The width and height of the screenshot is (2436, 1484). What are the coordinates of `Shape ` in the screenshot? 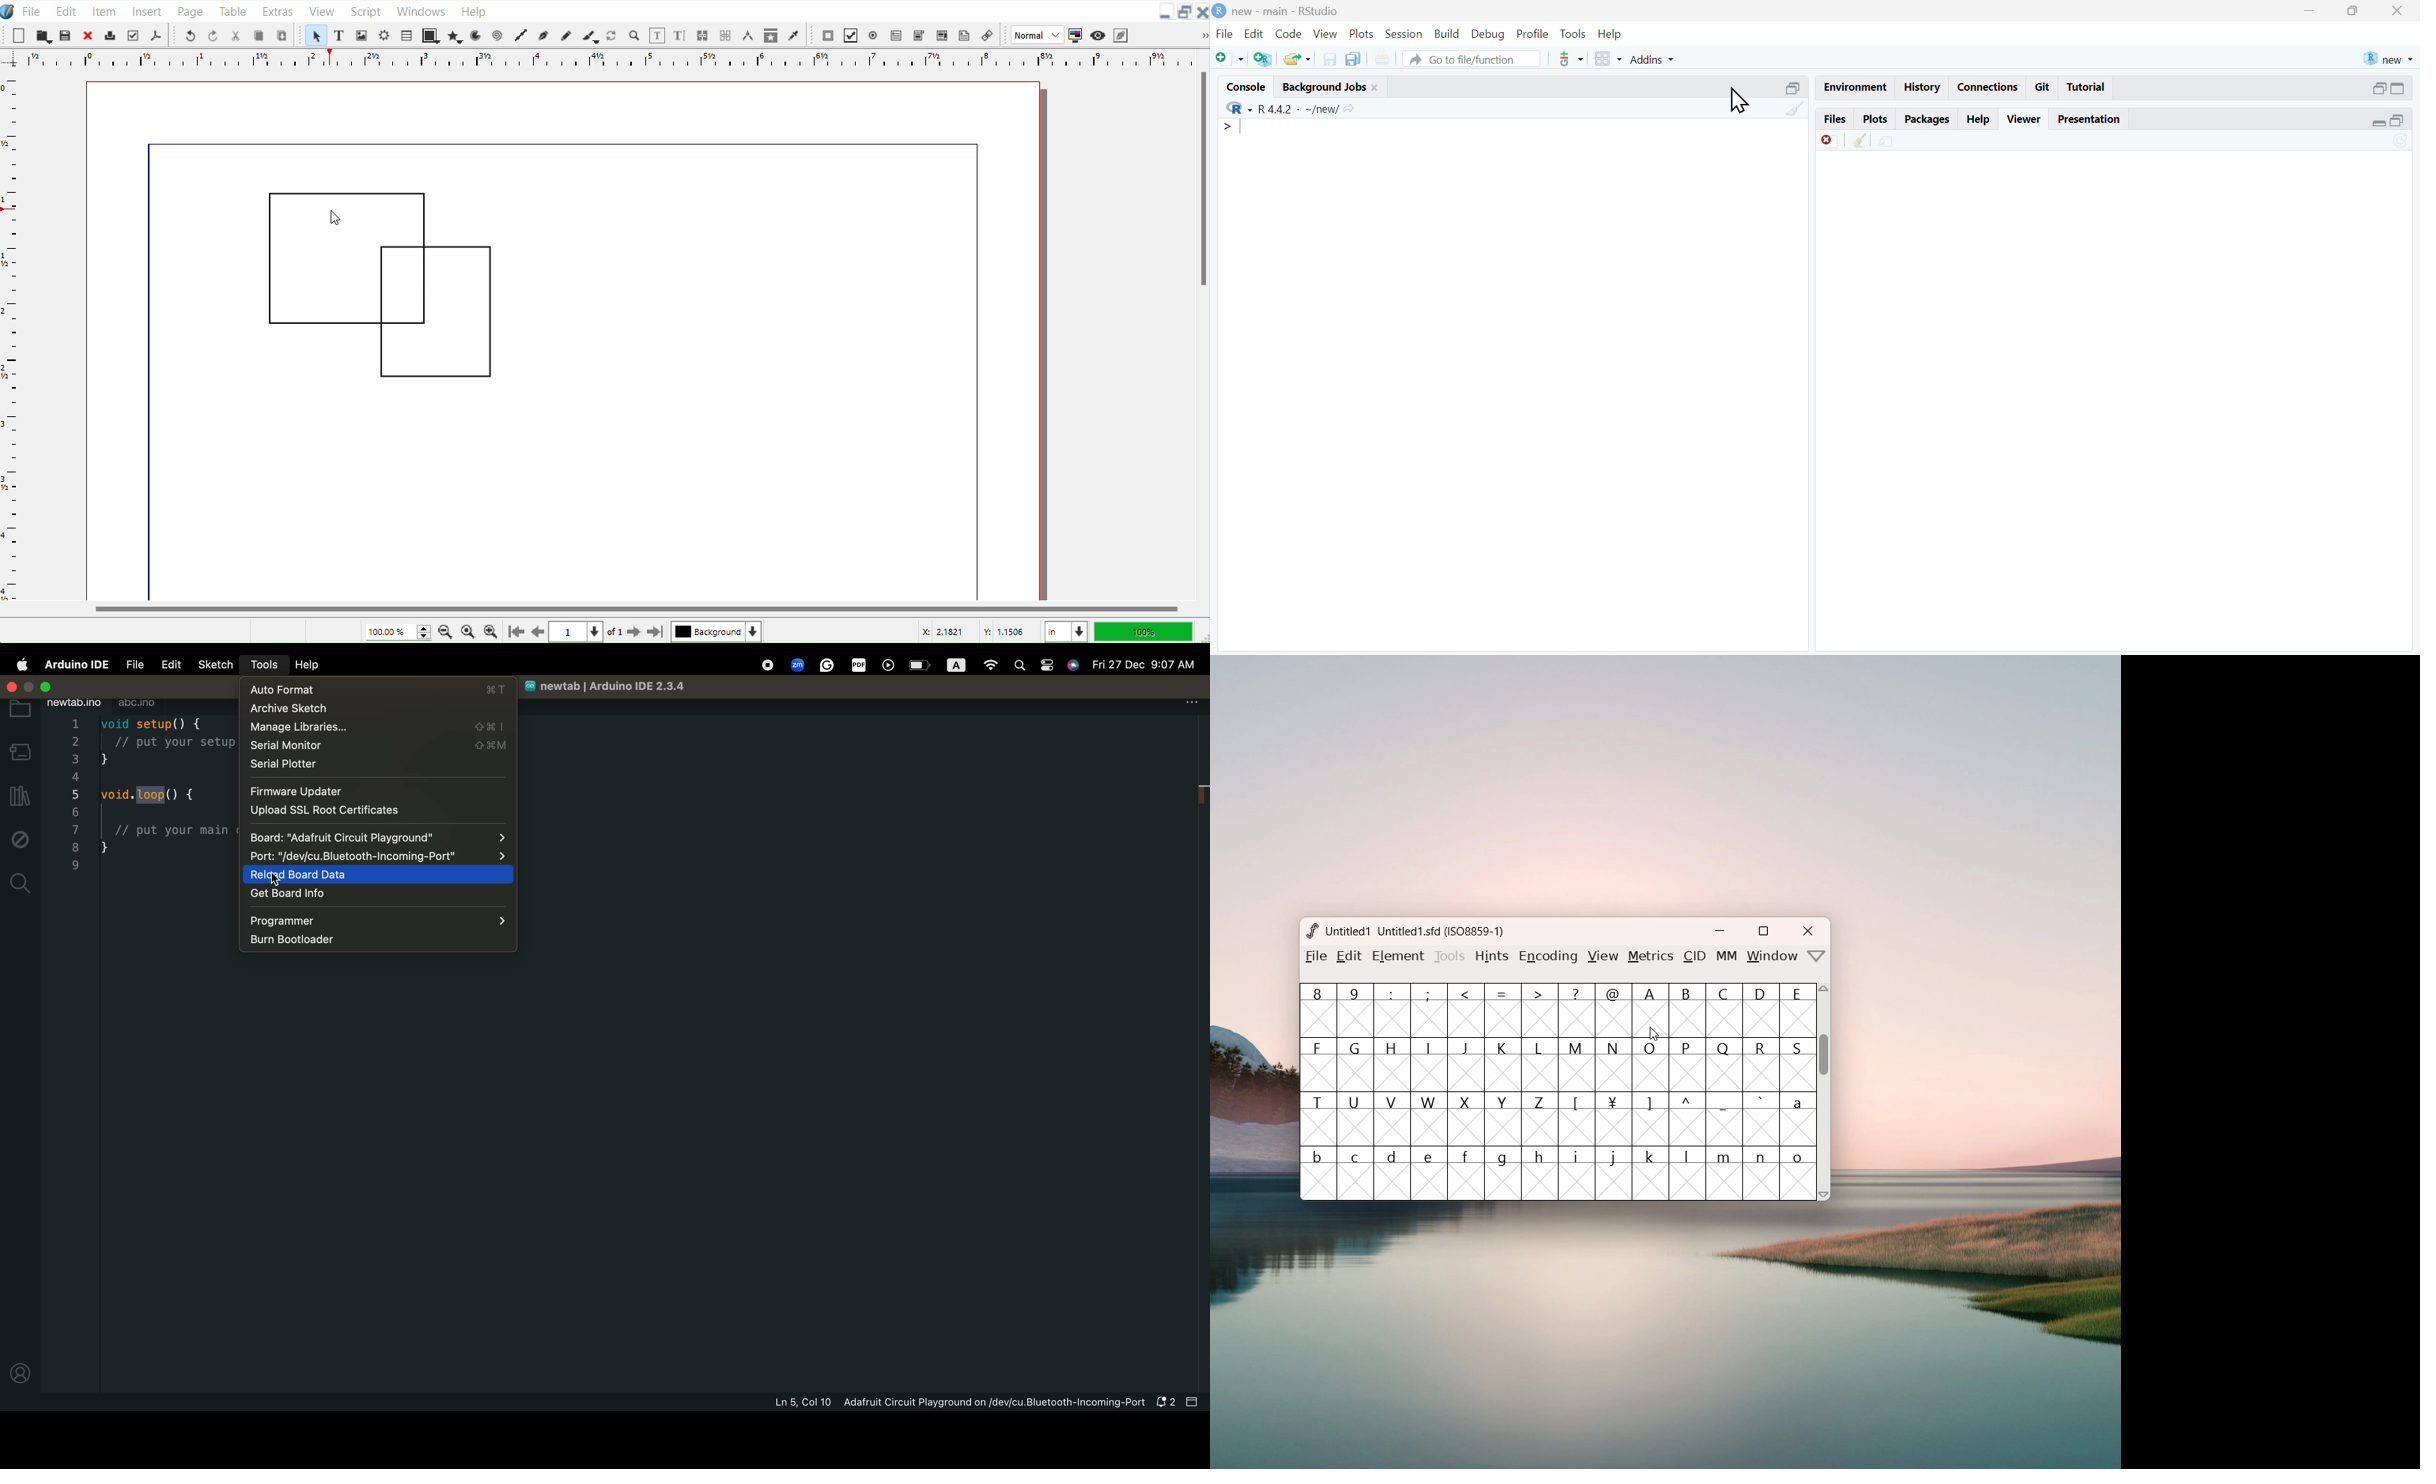 It's located at (431, 35).